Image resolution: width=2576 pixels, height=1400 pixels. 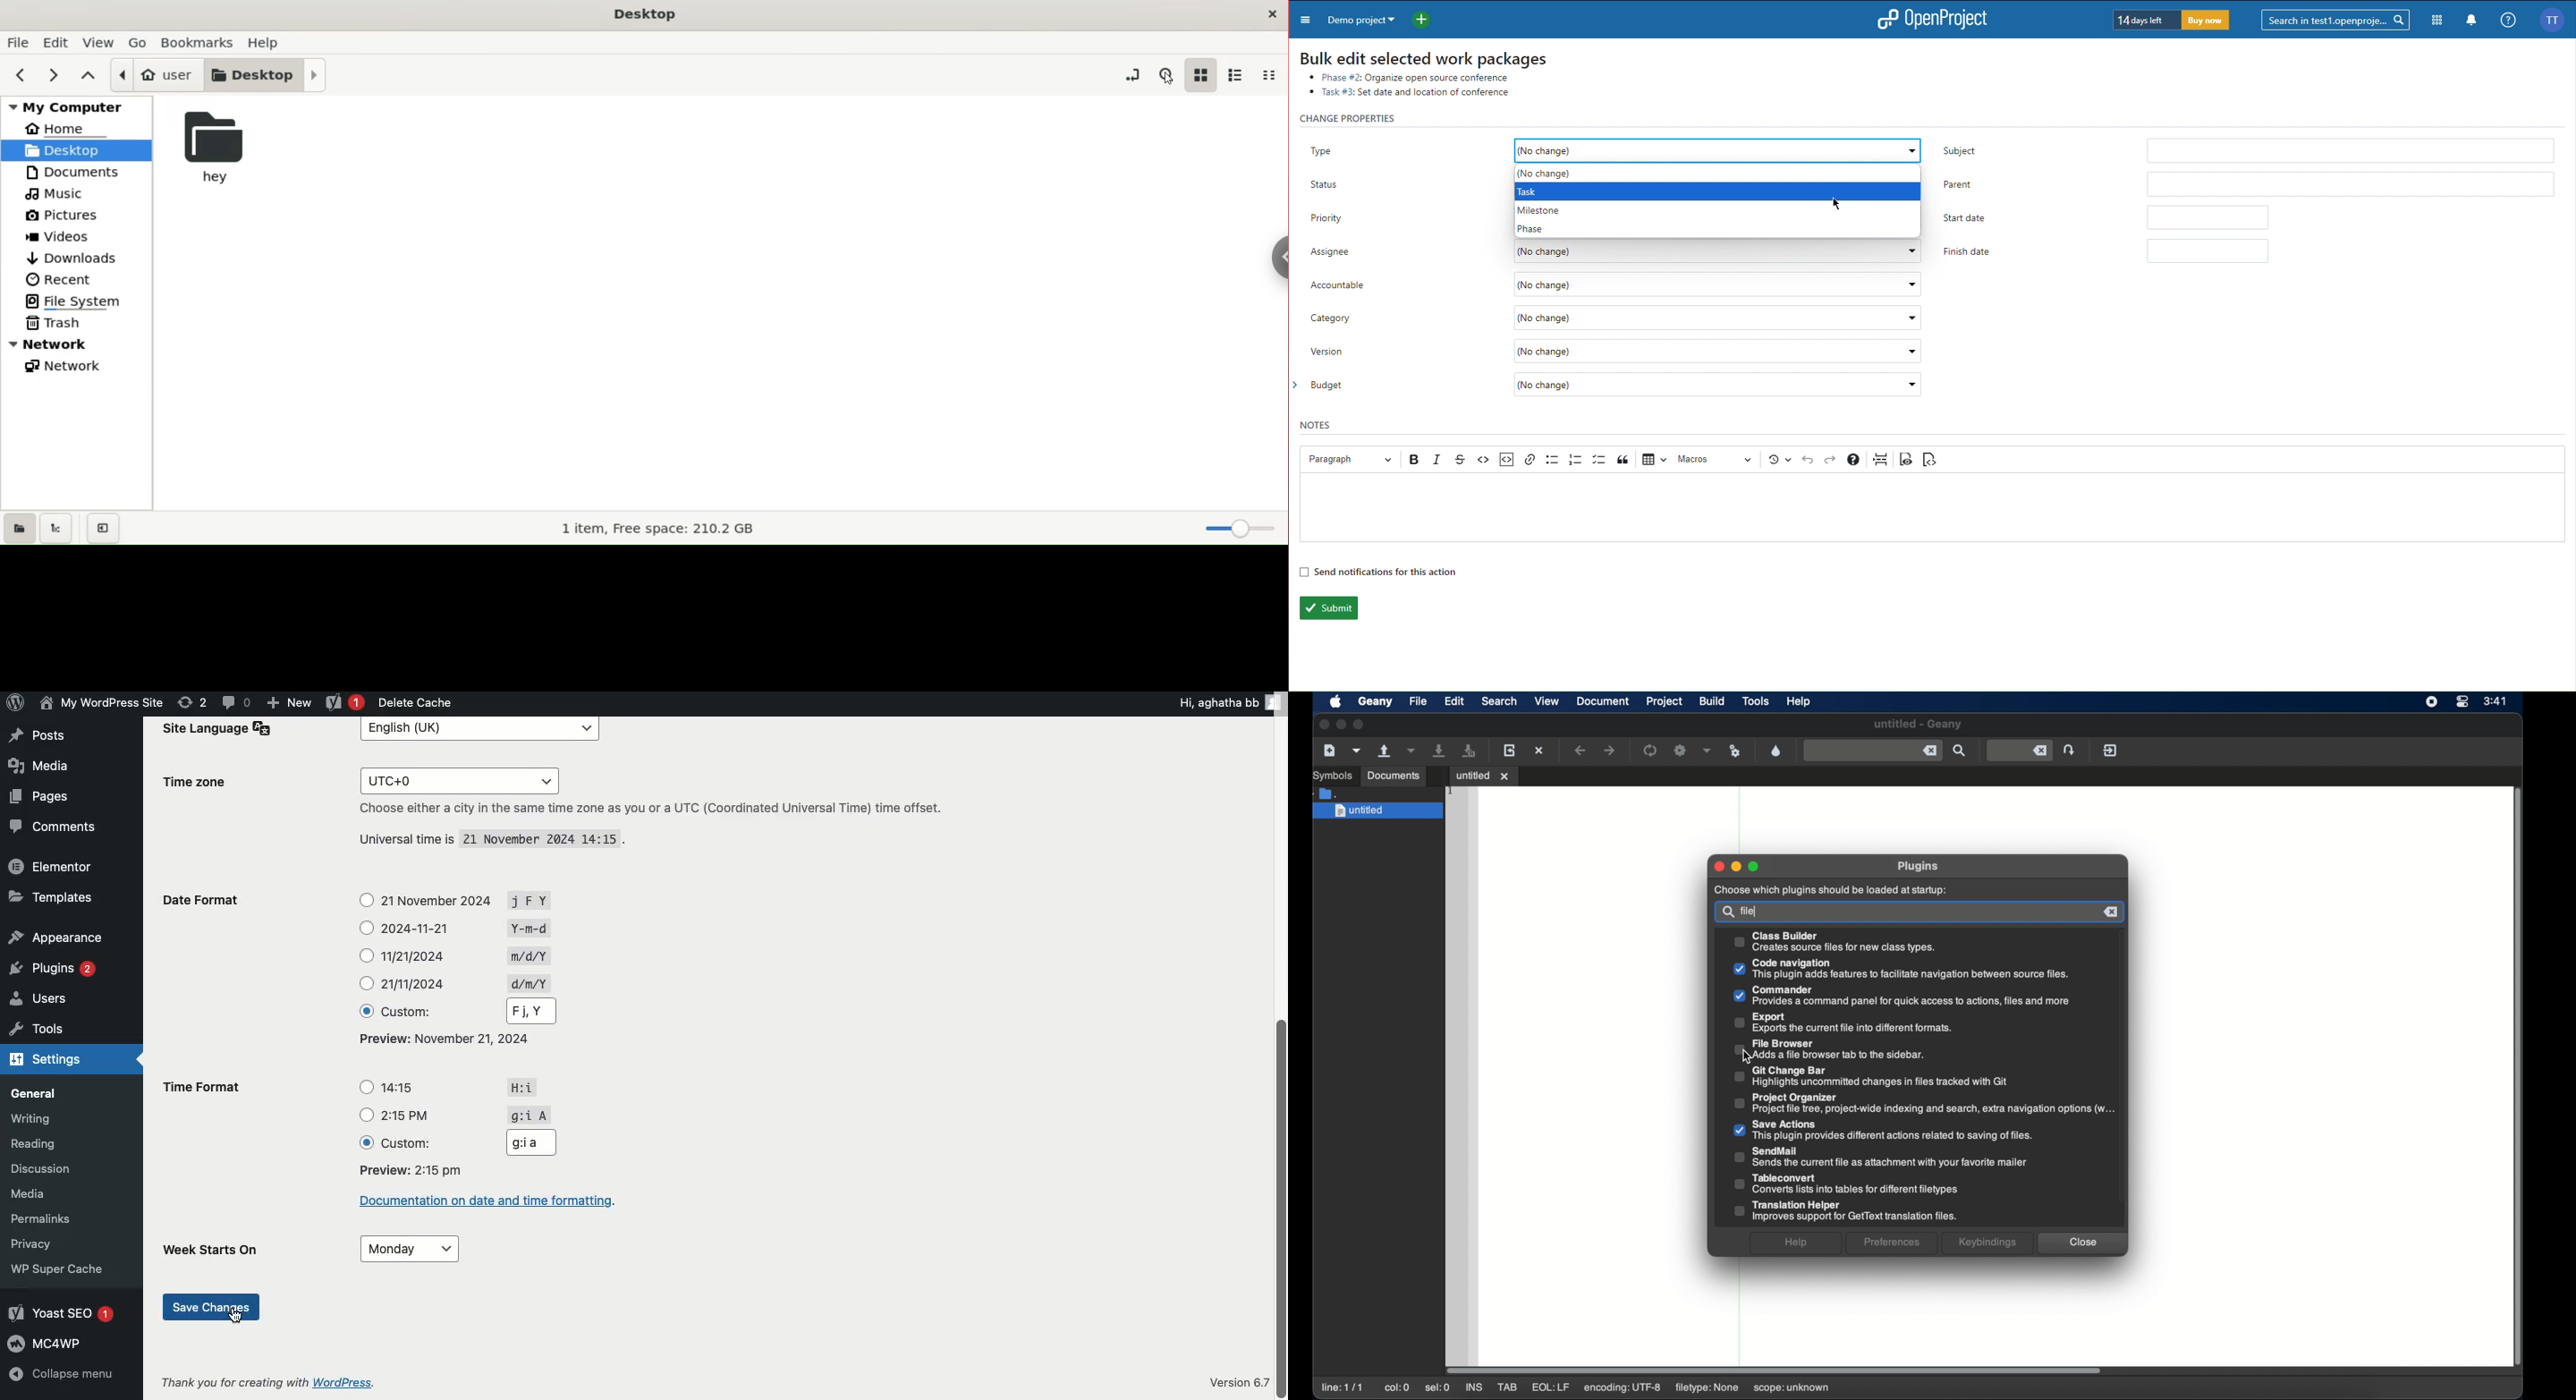 What do you see at coordinates (1540, 210) in the screenshot?
I see `Milestone` at bounding box center [1540, 210].